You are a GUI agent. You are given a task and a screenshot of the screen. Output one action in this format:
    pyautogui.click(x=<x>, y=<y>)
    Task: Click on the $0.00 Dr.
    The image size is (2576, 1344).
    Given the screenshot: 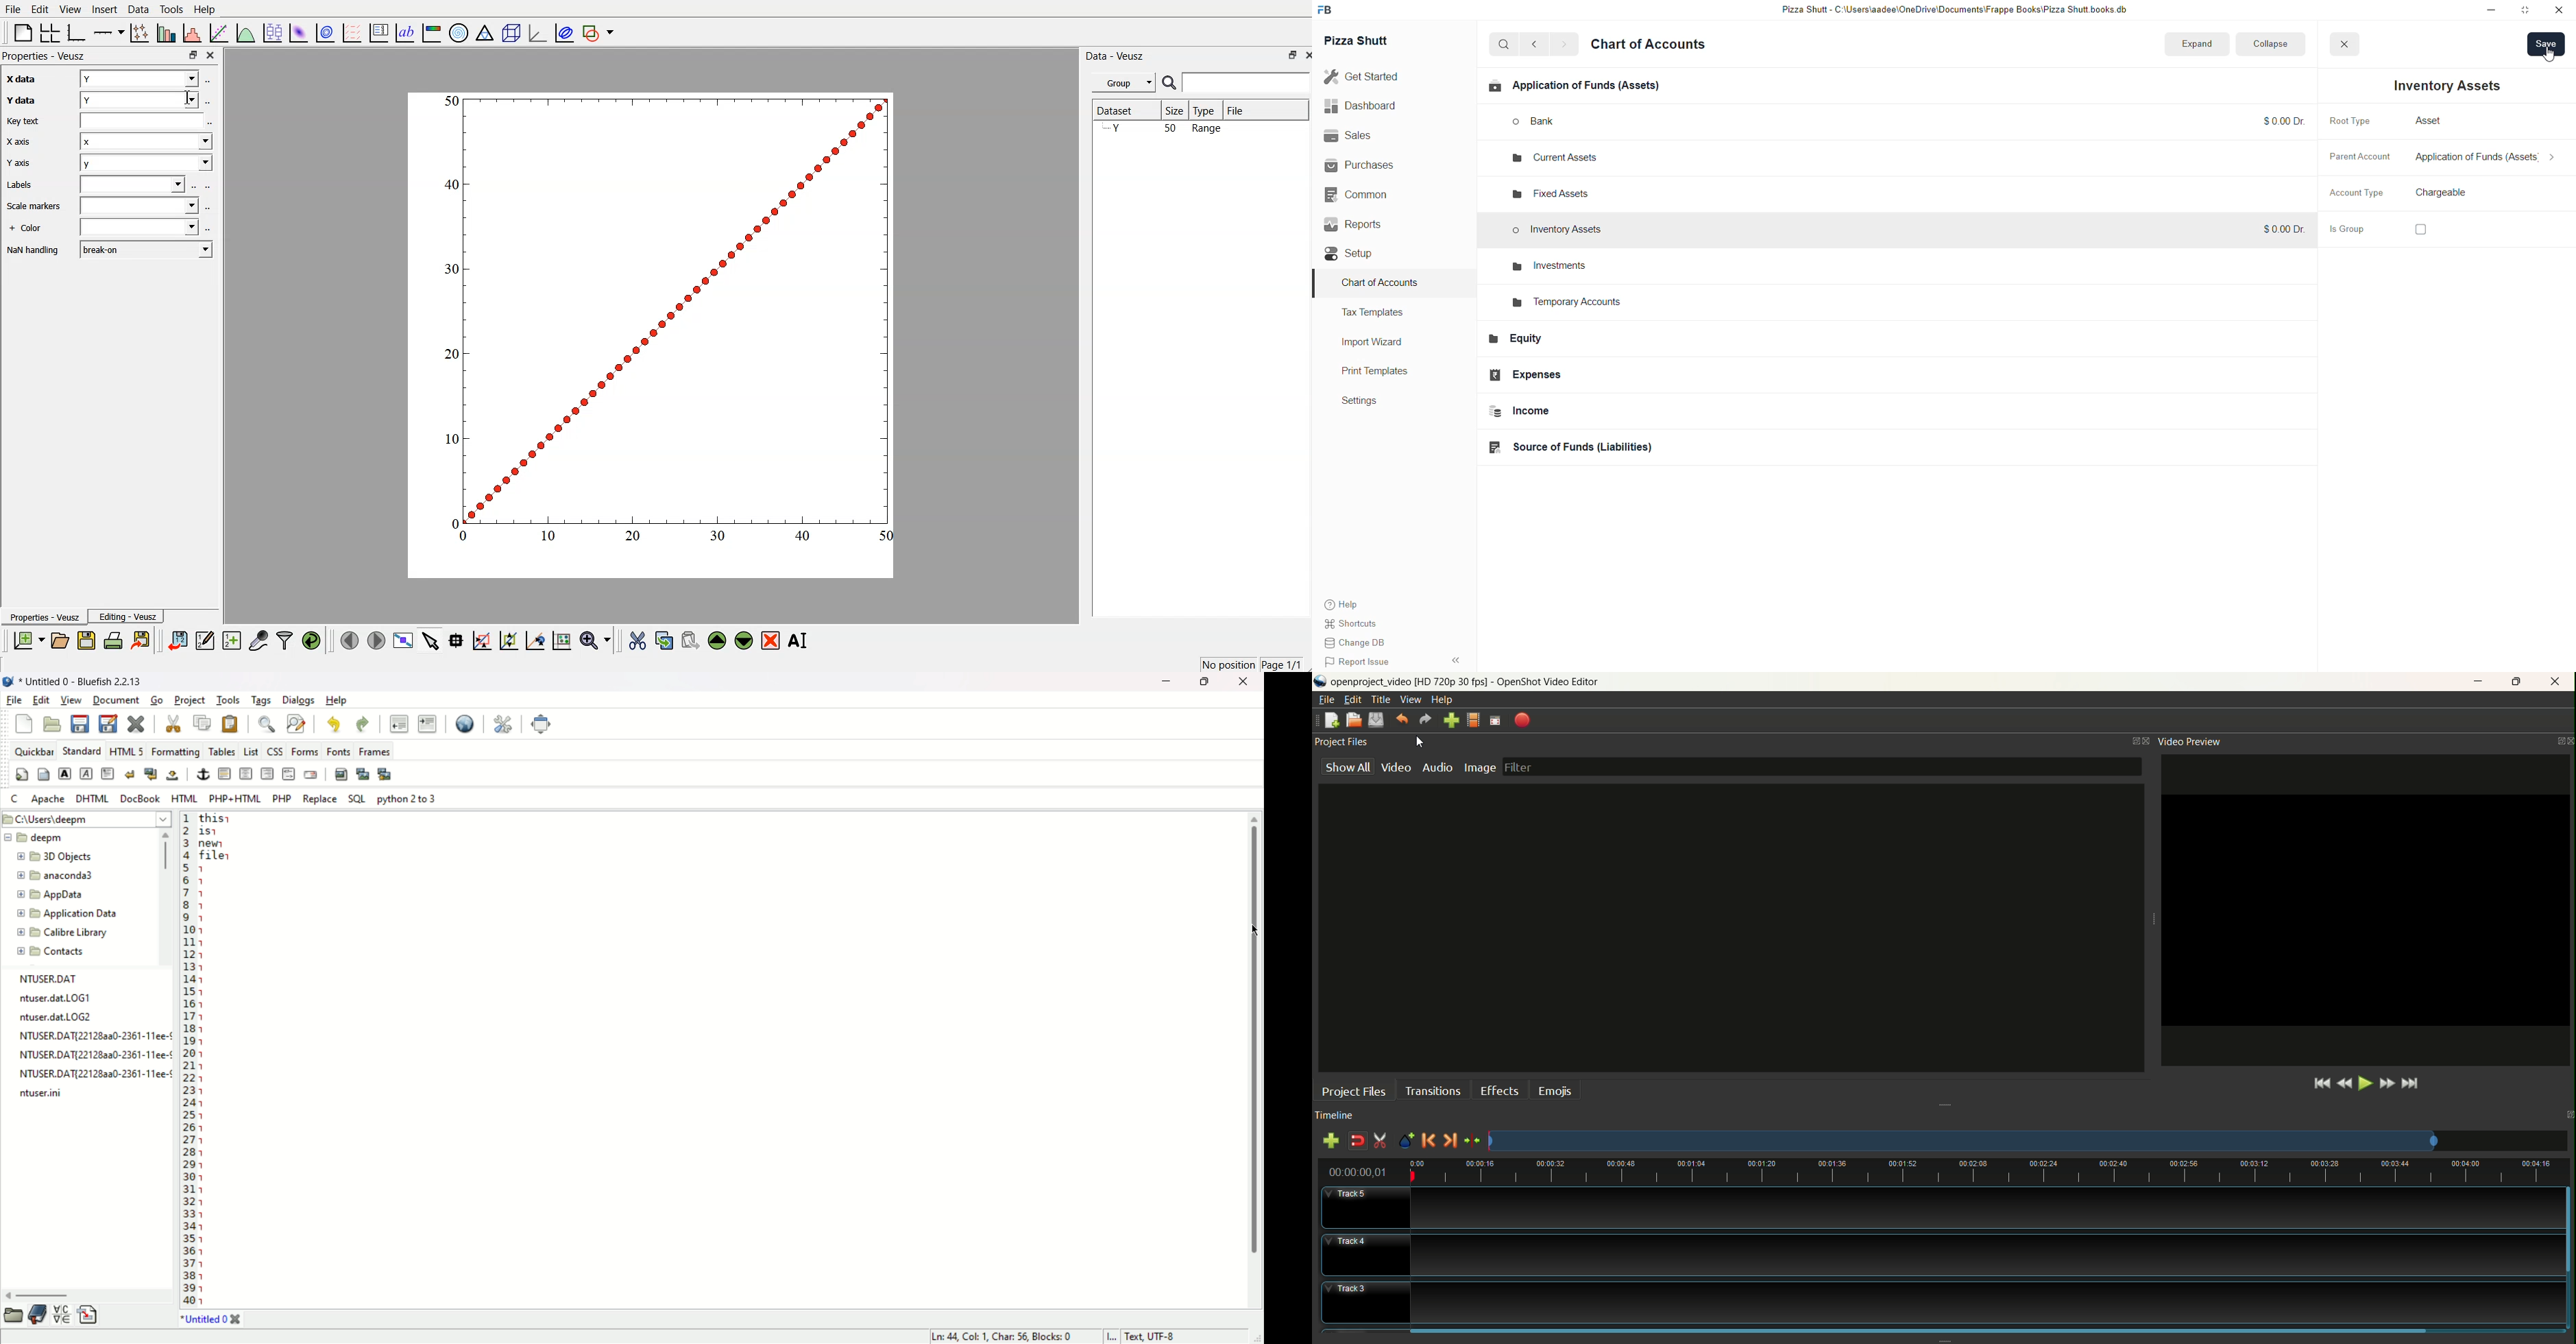 What is the action you would take?
    pyautogui.click(x=2277, y=229)
    